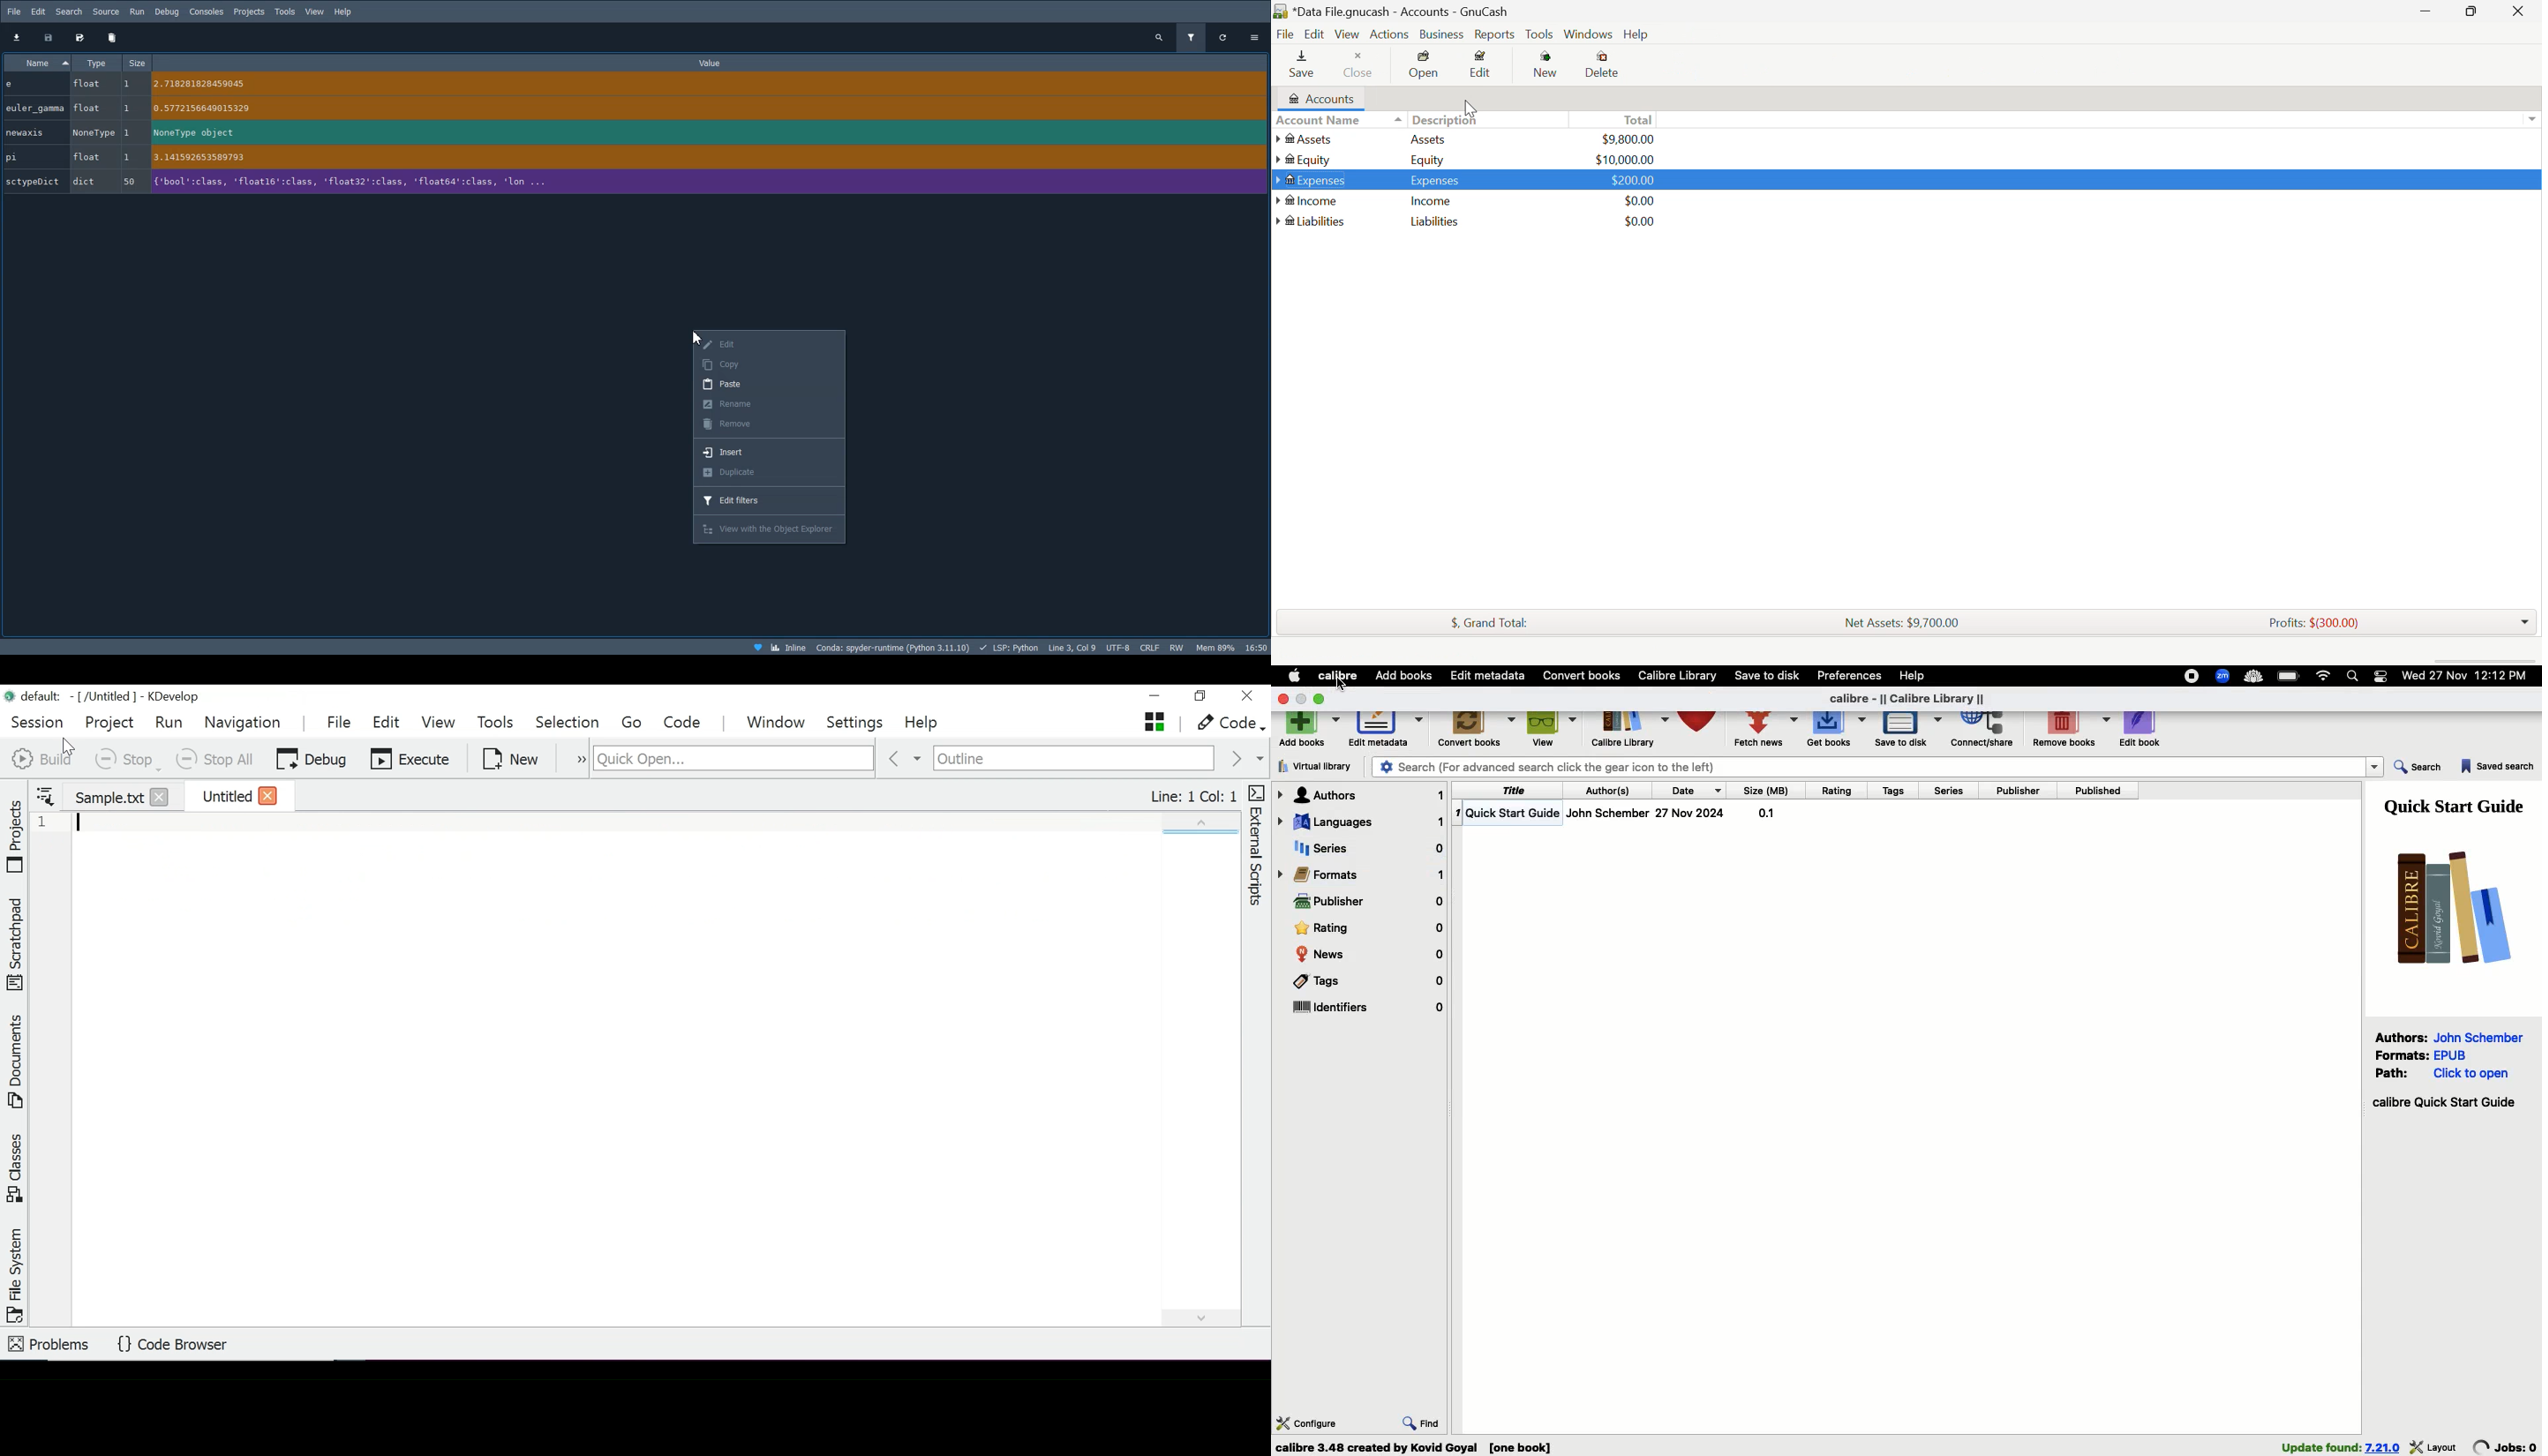  Describe the element at coordinates (2324, 676) in the screenshot. I see `Internet` at that location.